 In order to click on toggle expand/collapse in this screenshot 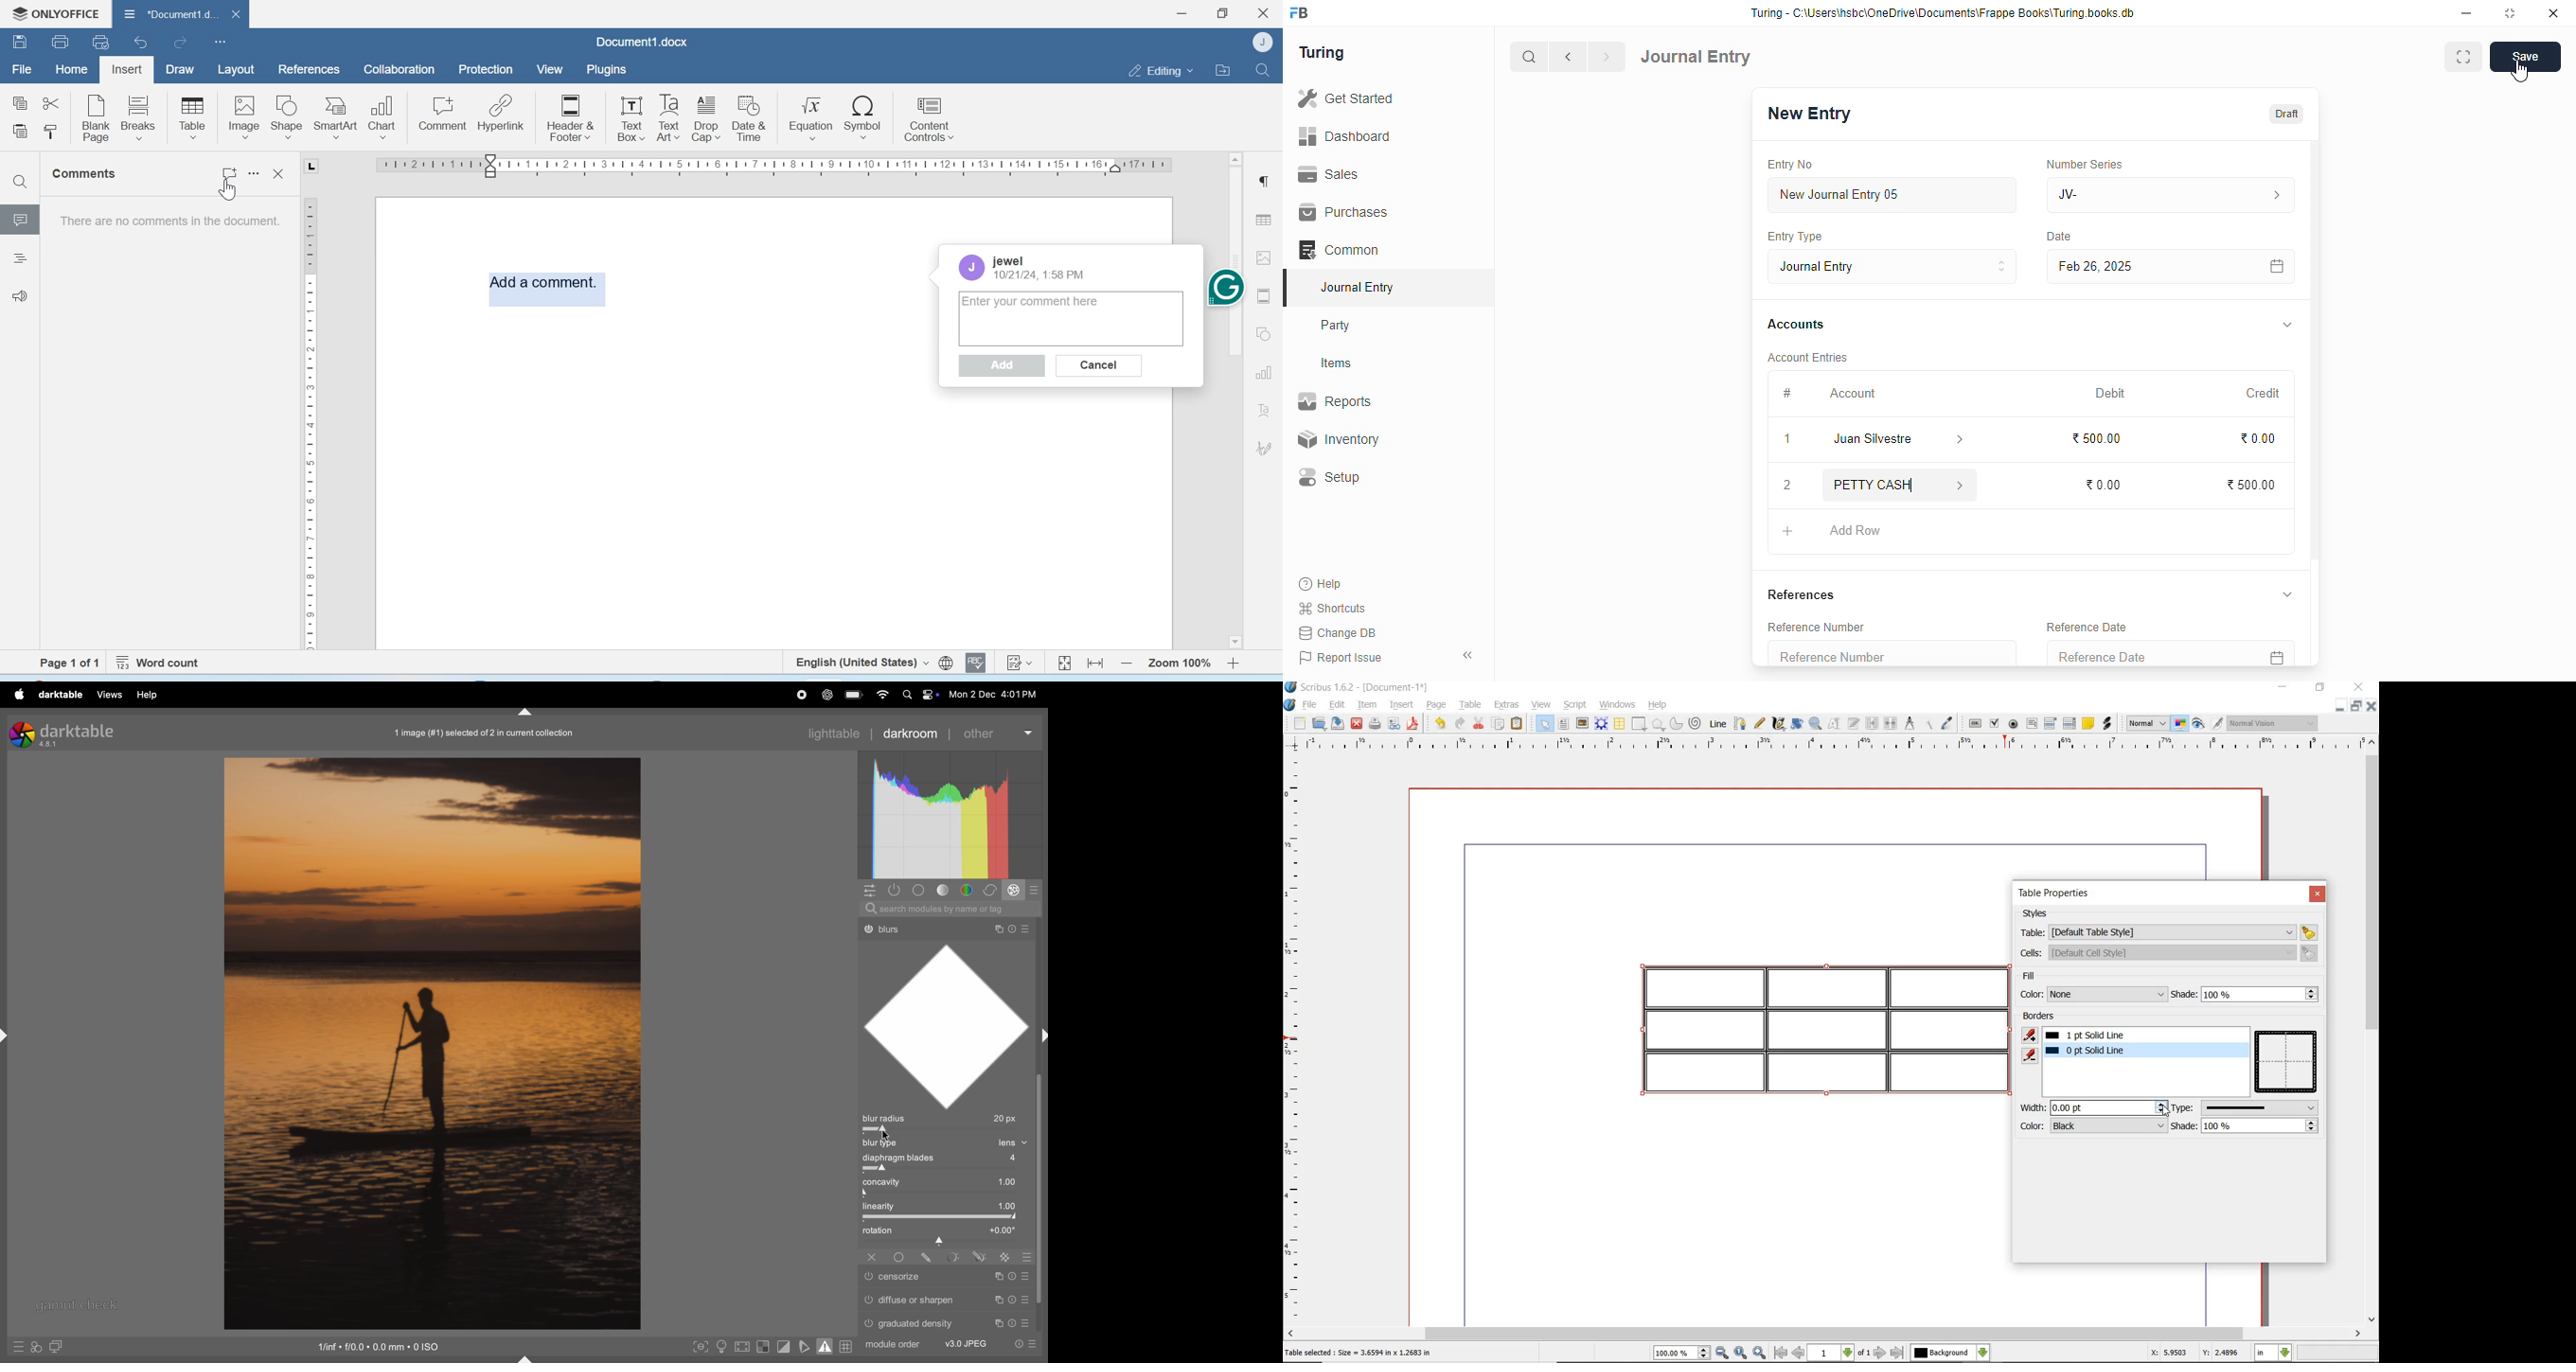, I will do `click(2288, 593)`.